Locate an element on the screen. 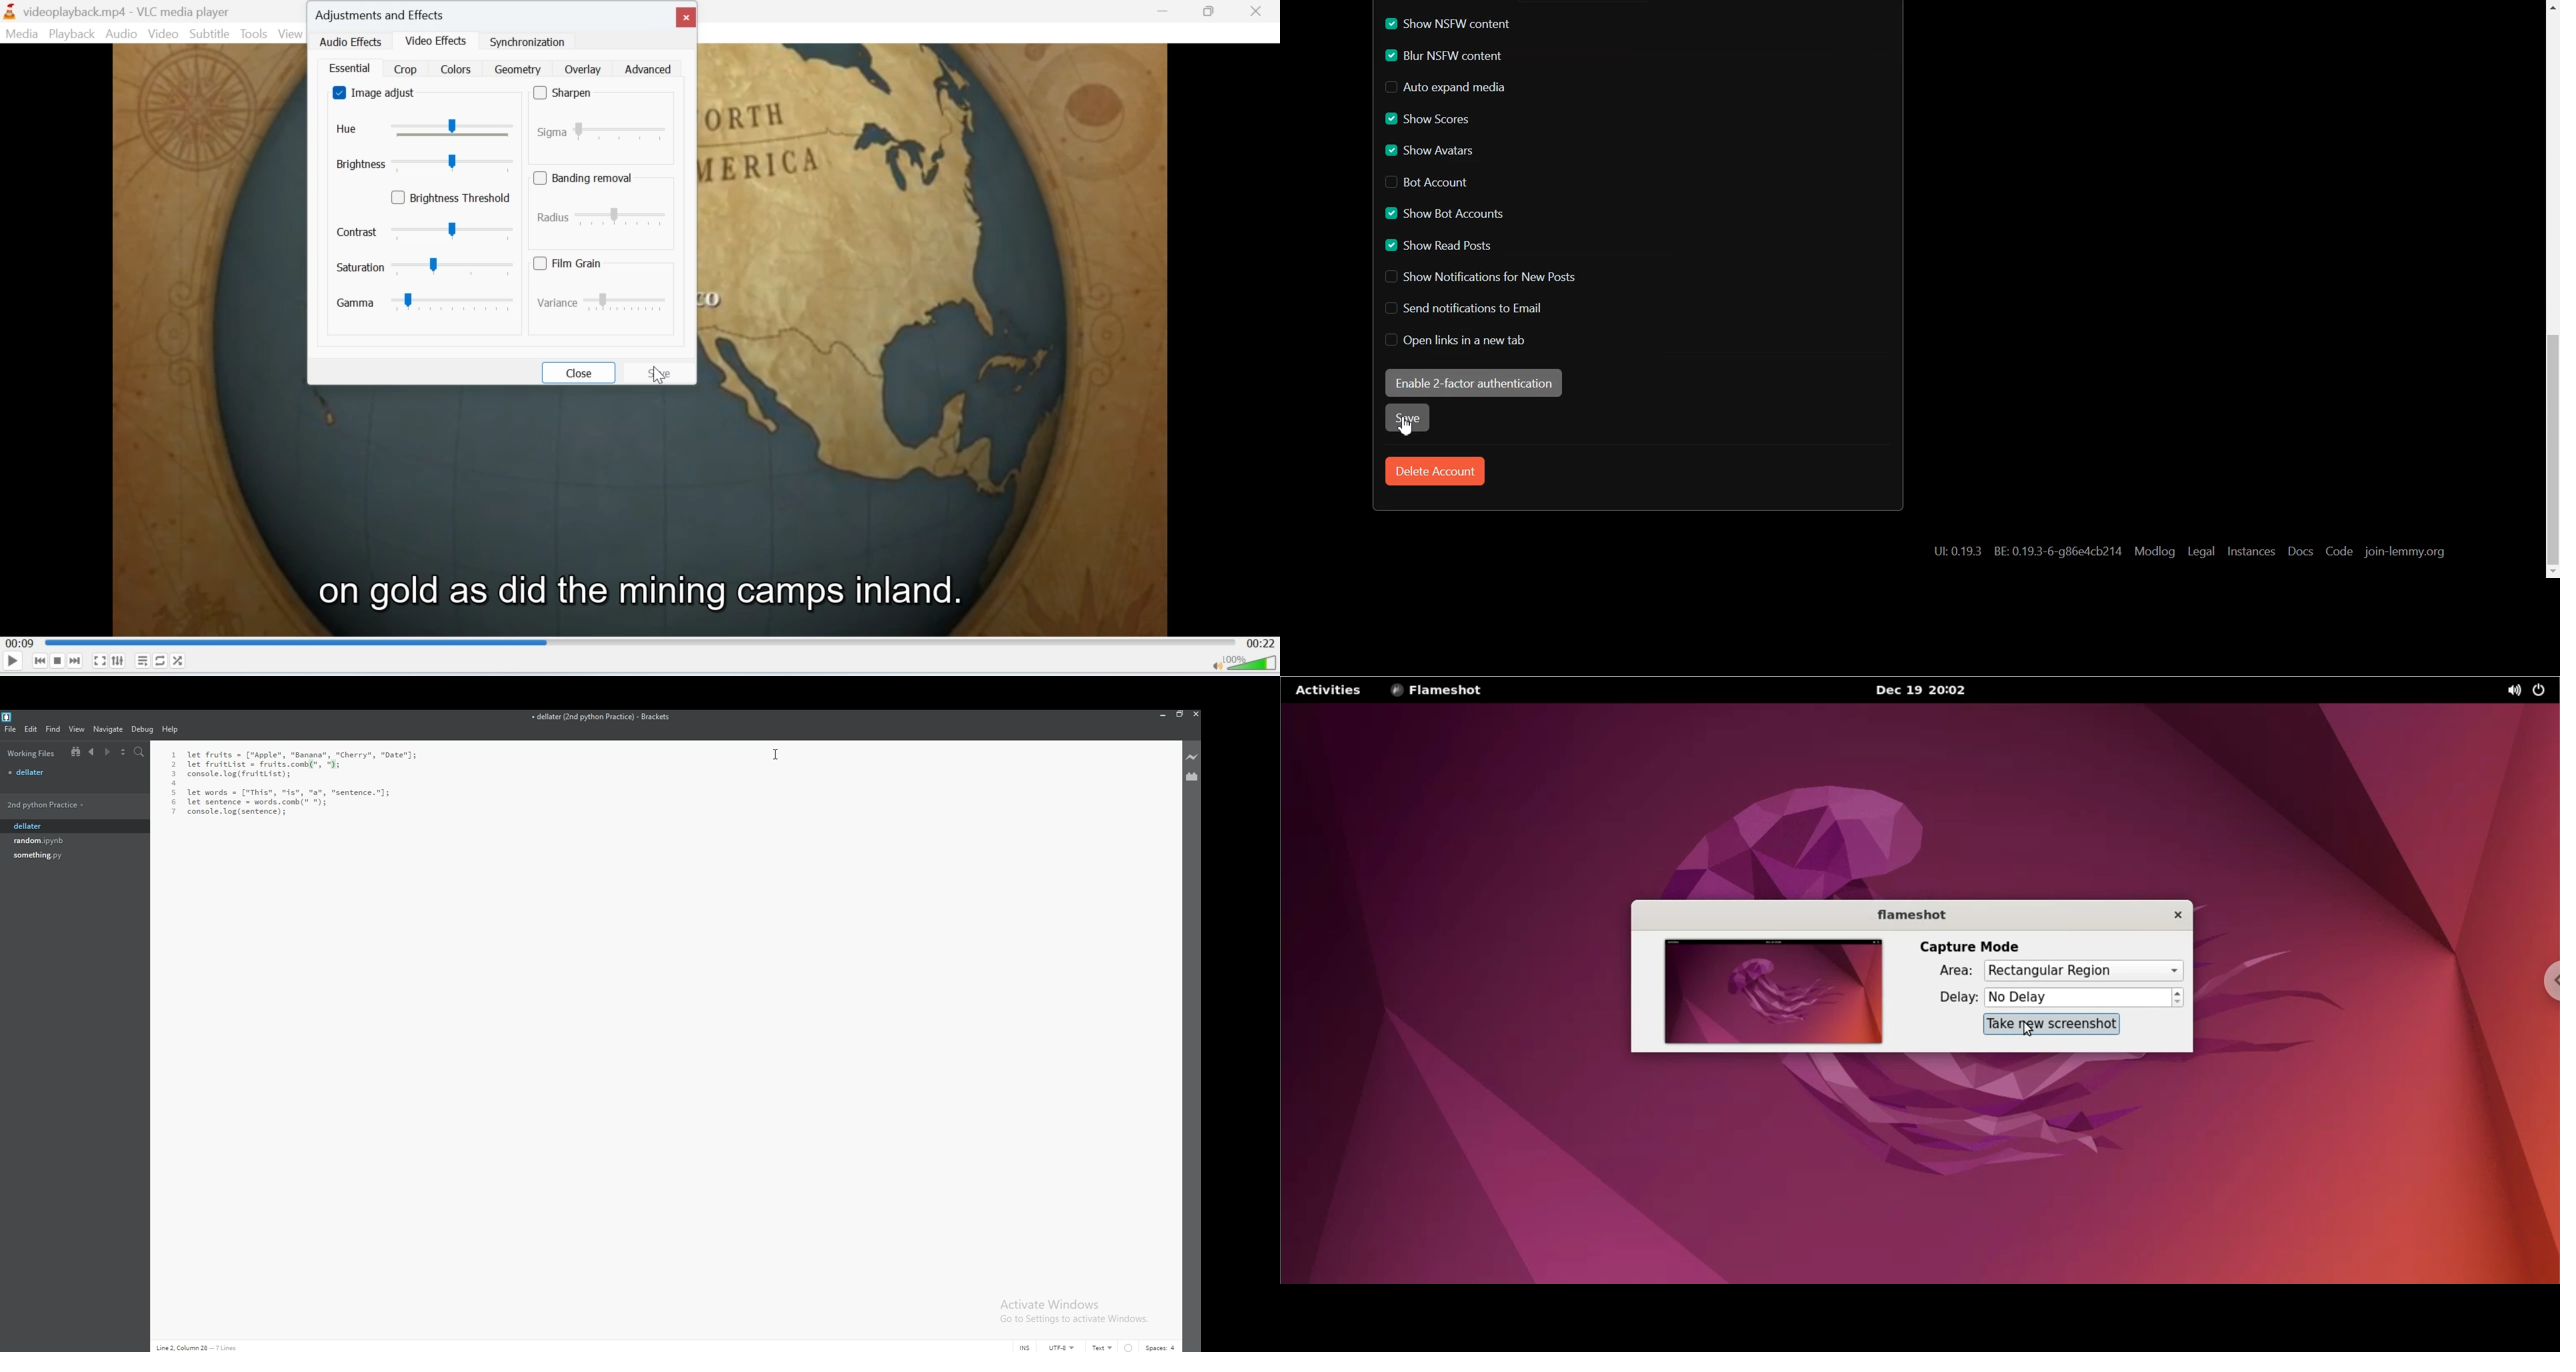 The image size is (2576, 1372). synchronization is located at coordinates (529, 42).